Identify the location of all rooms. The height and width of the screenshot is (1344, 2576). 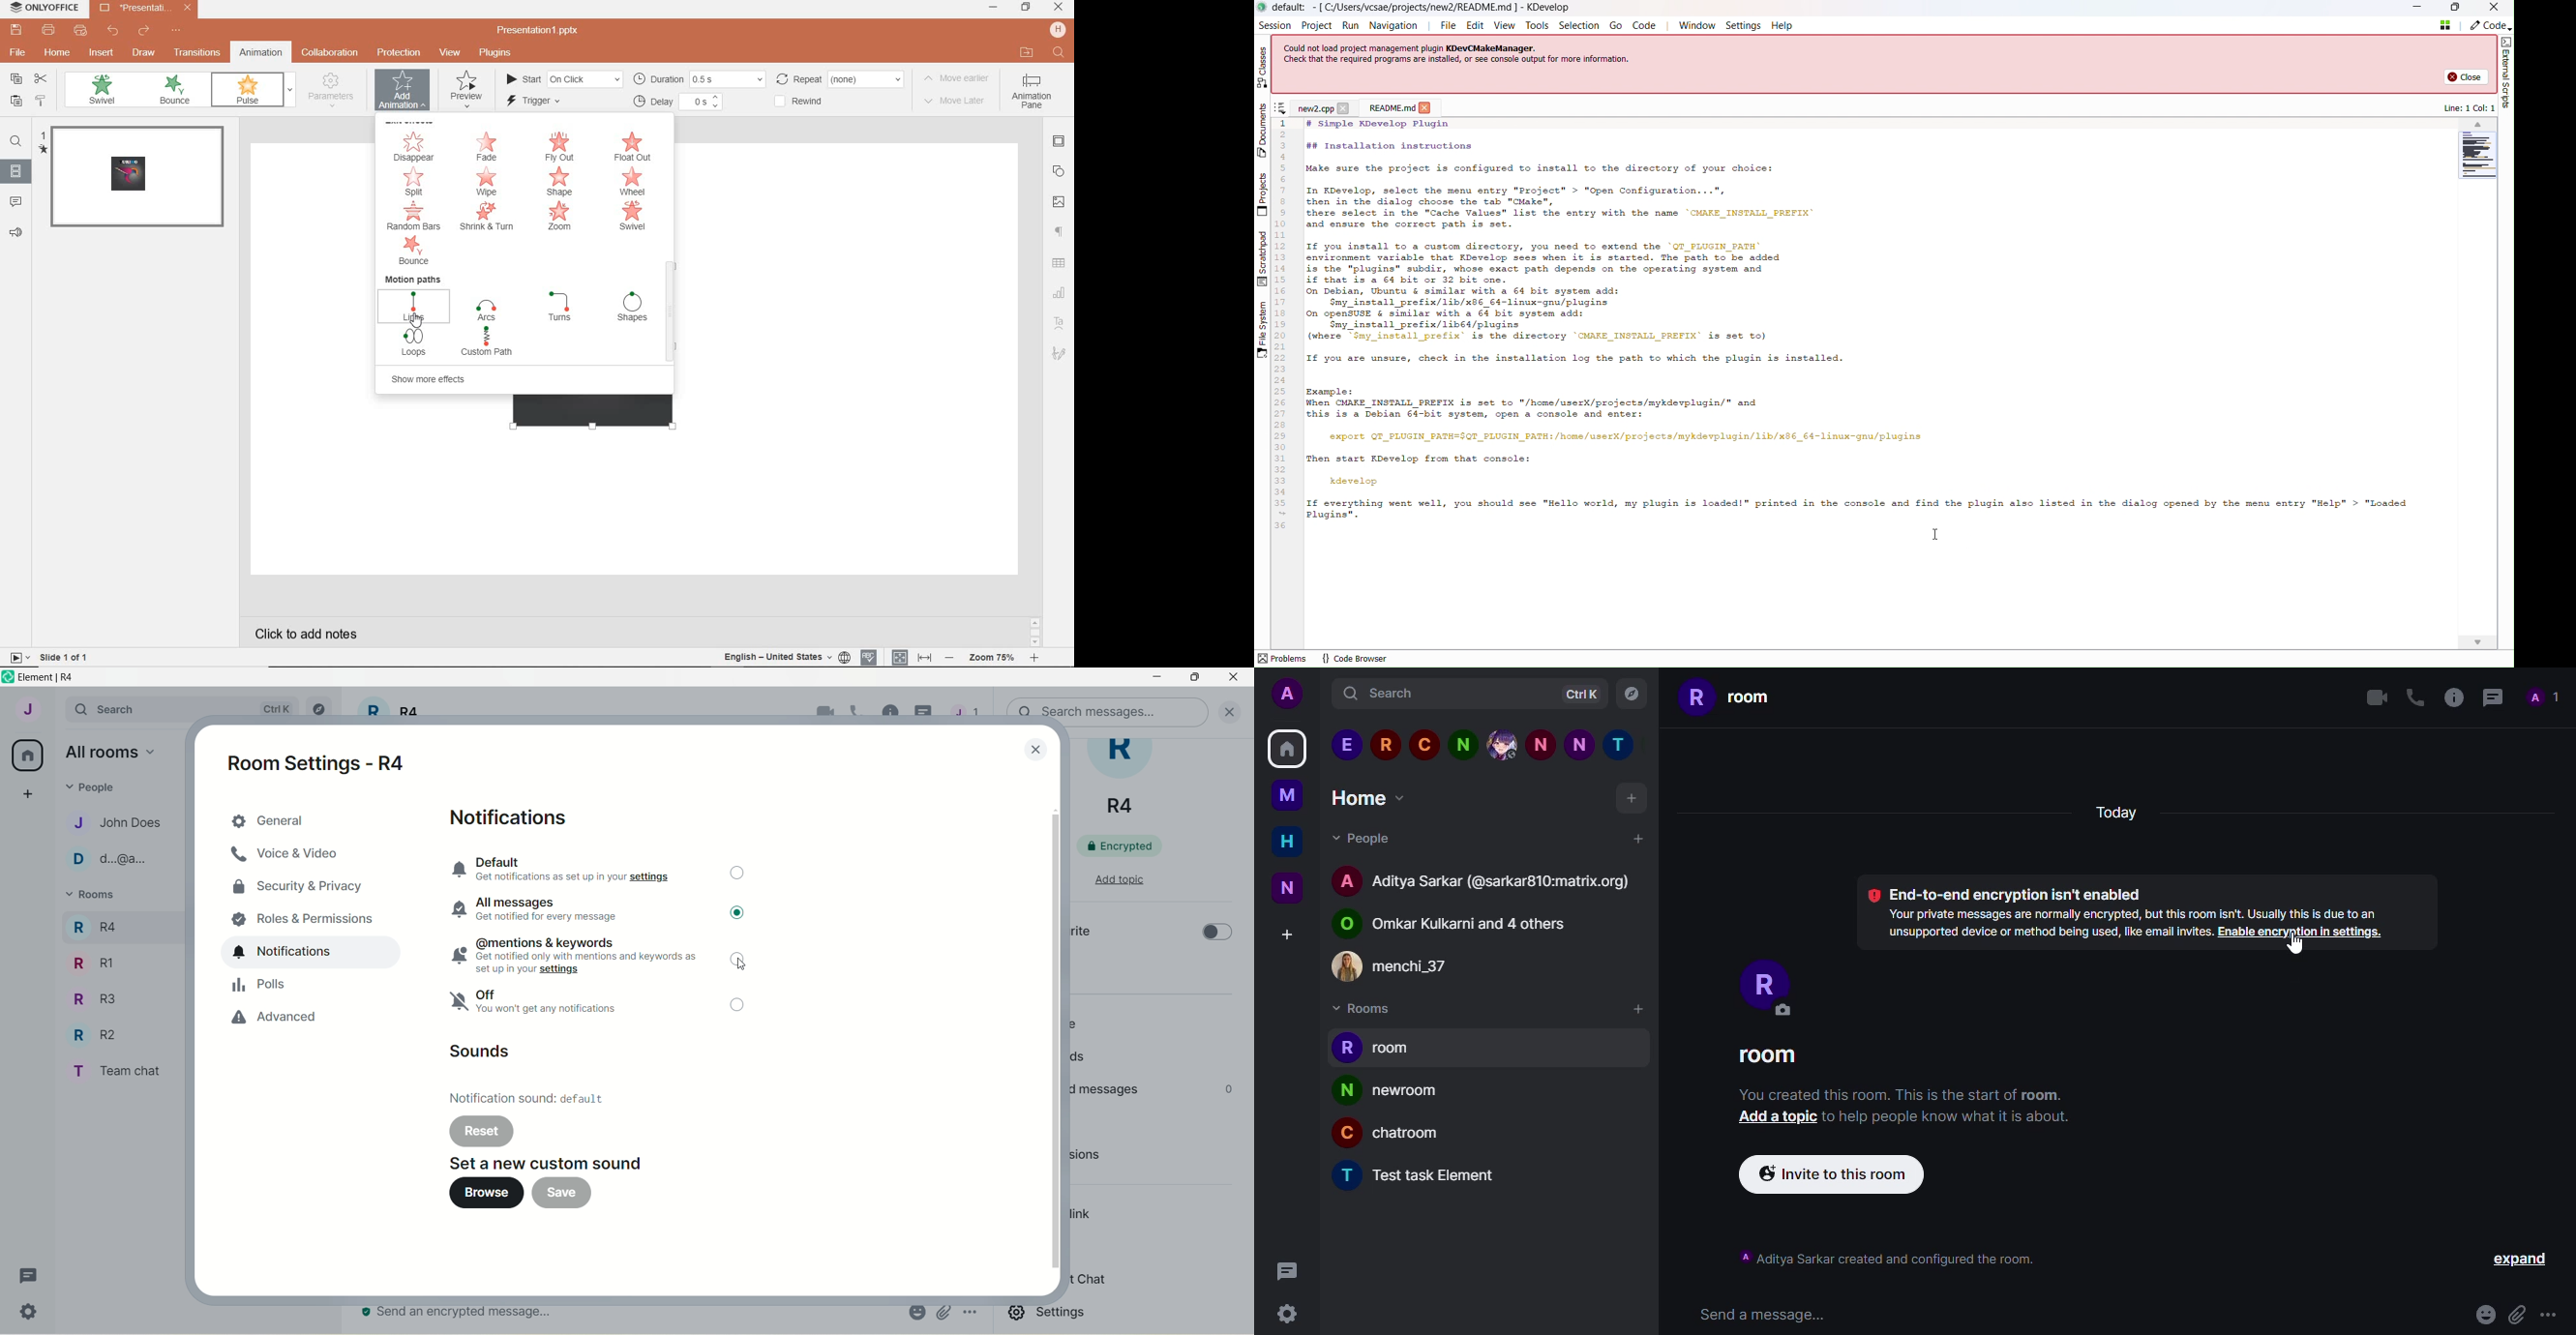
(109, 751).